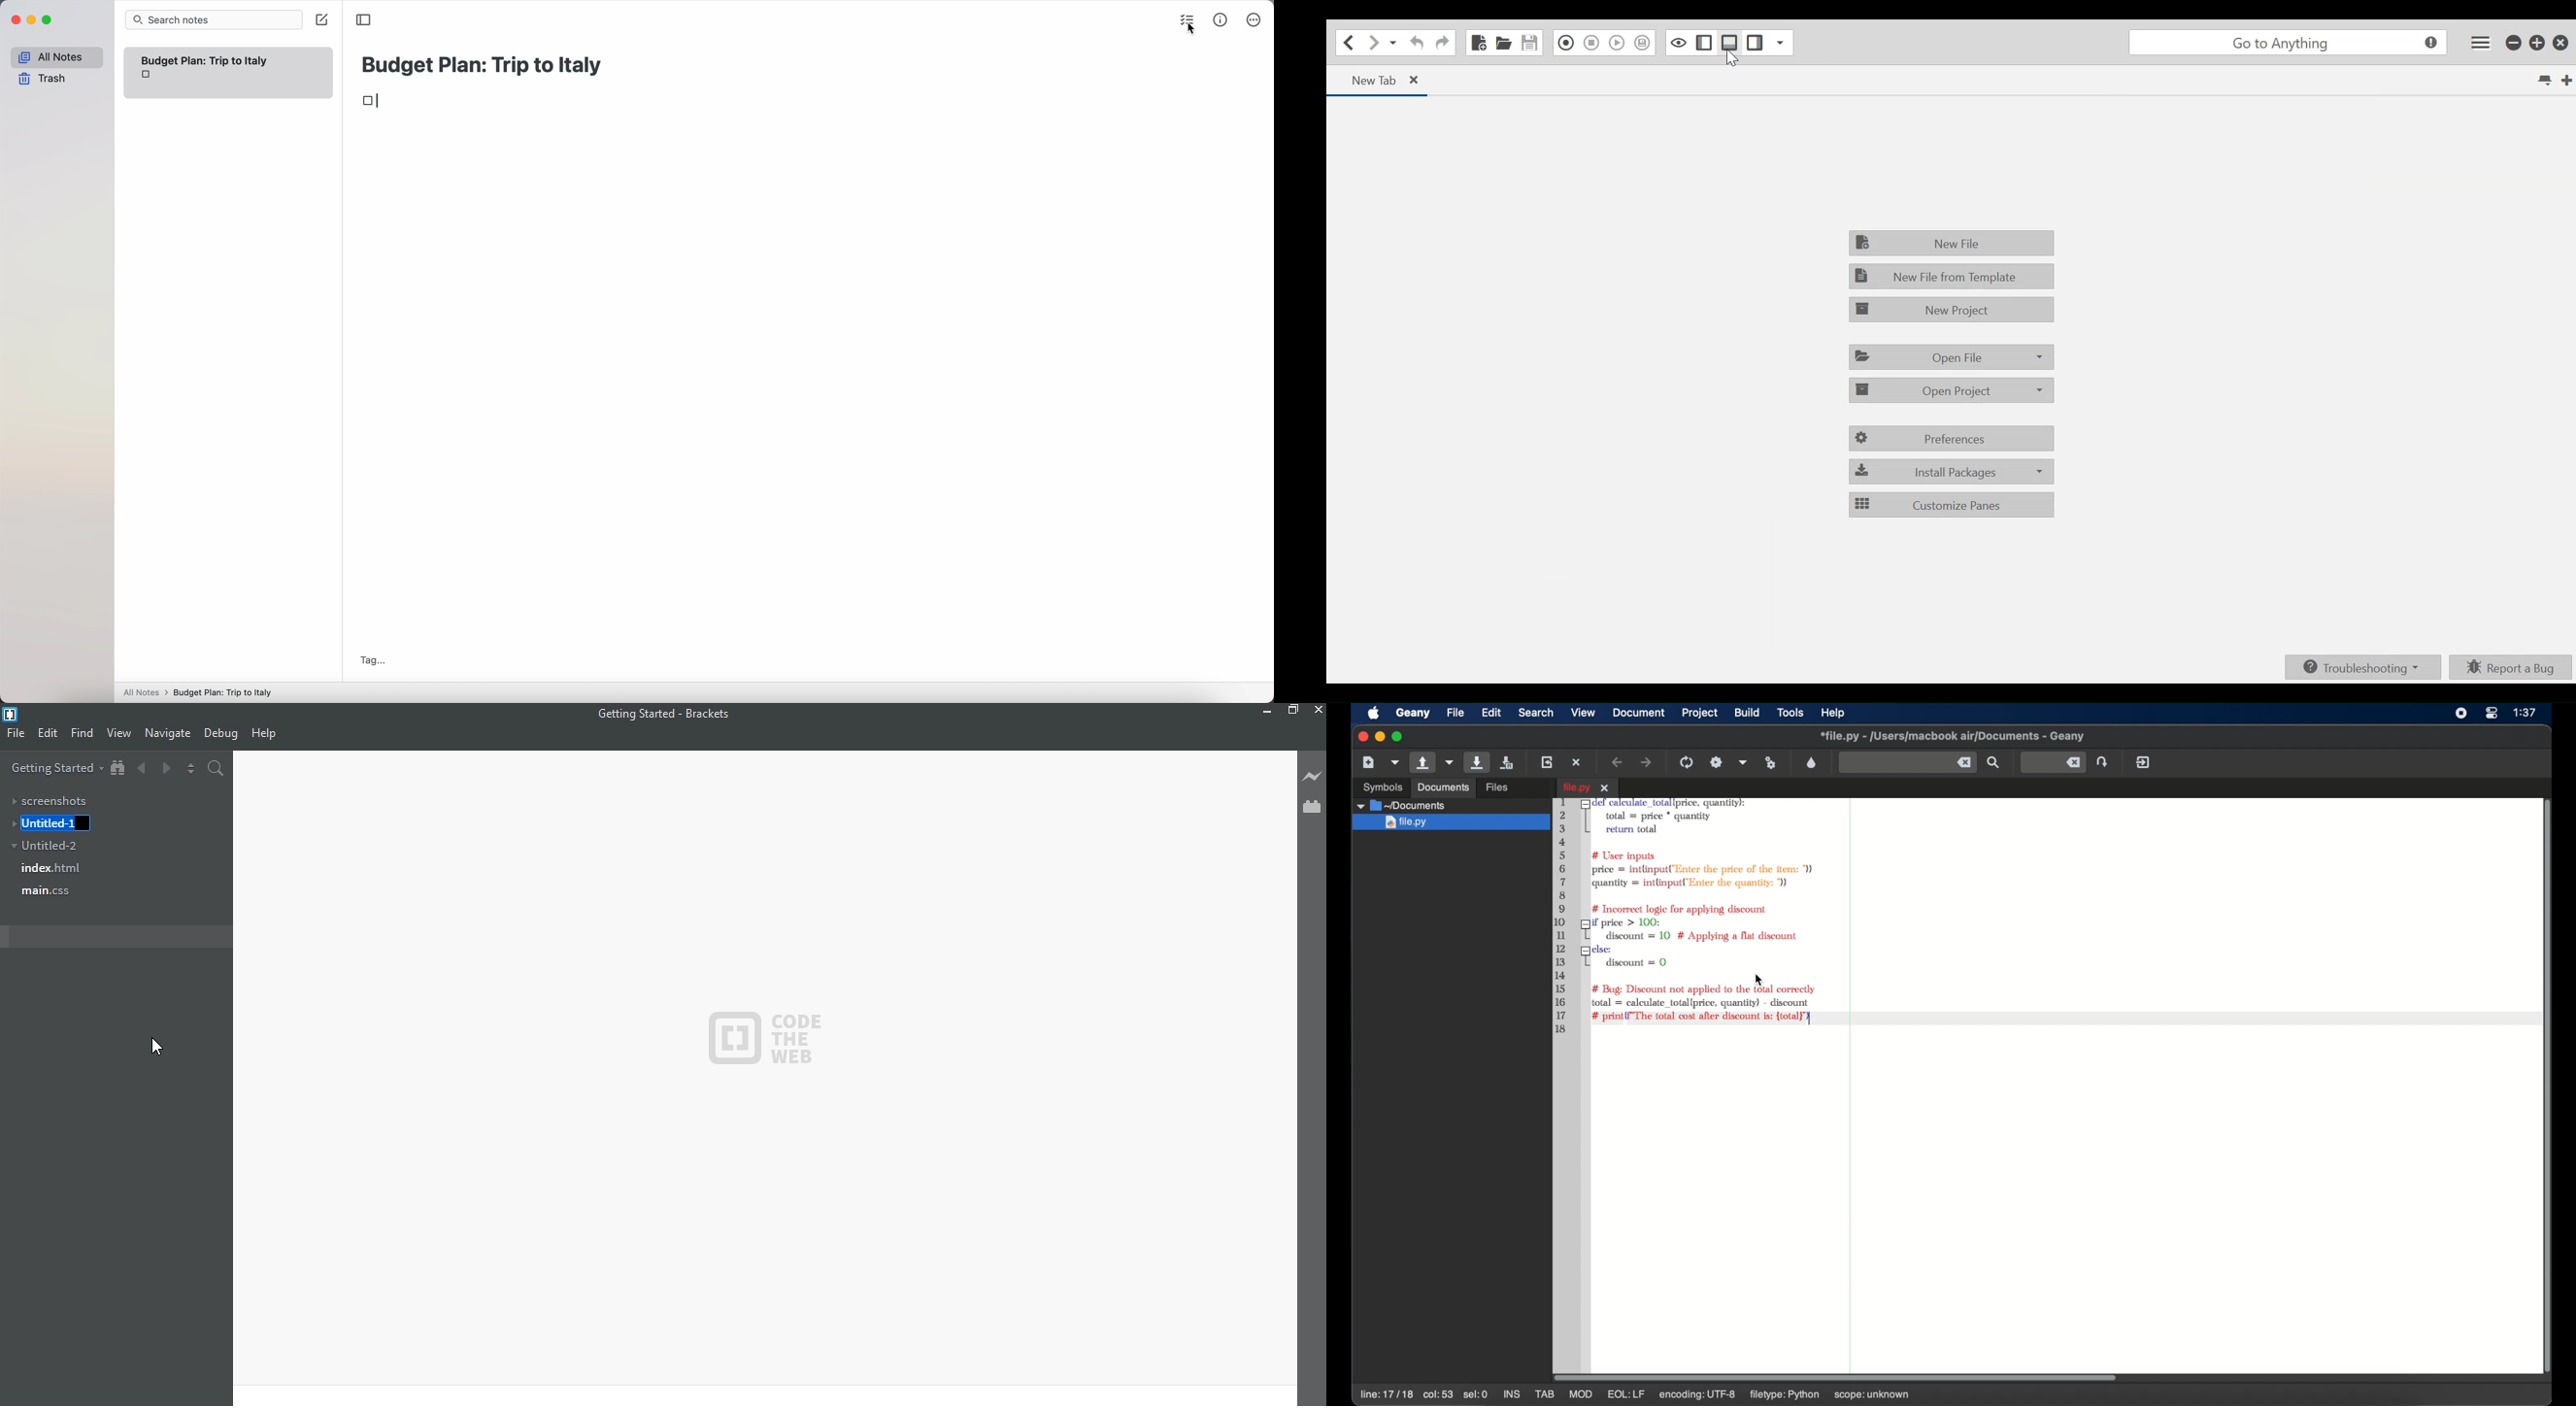 The width and height of the screenshot is (2576, 1428). Describe the element at coordinates (119, 733) in the screenshot. I see `view` at that location.